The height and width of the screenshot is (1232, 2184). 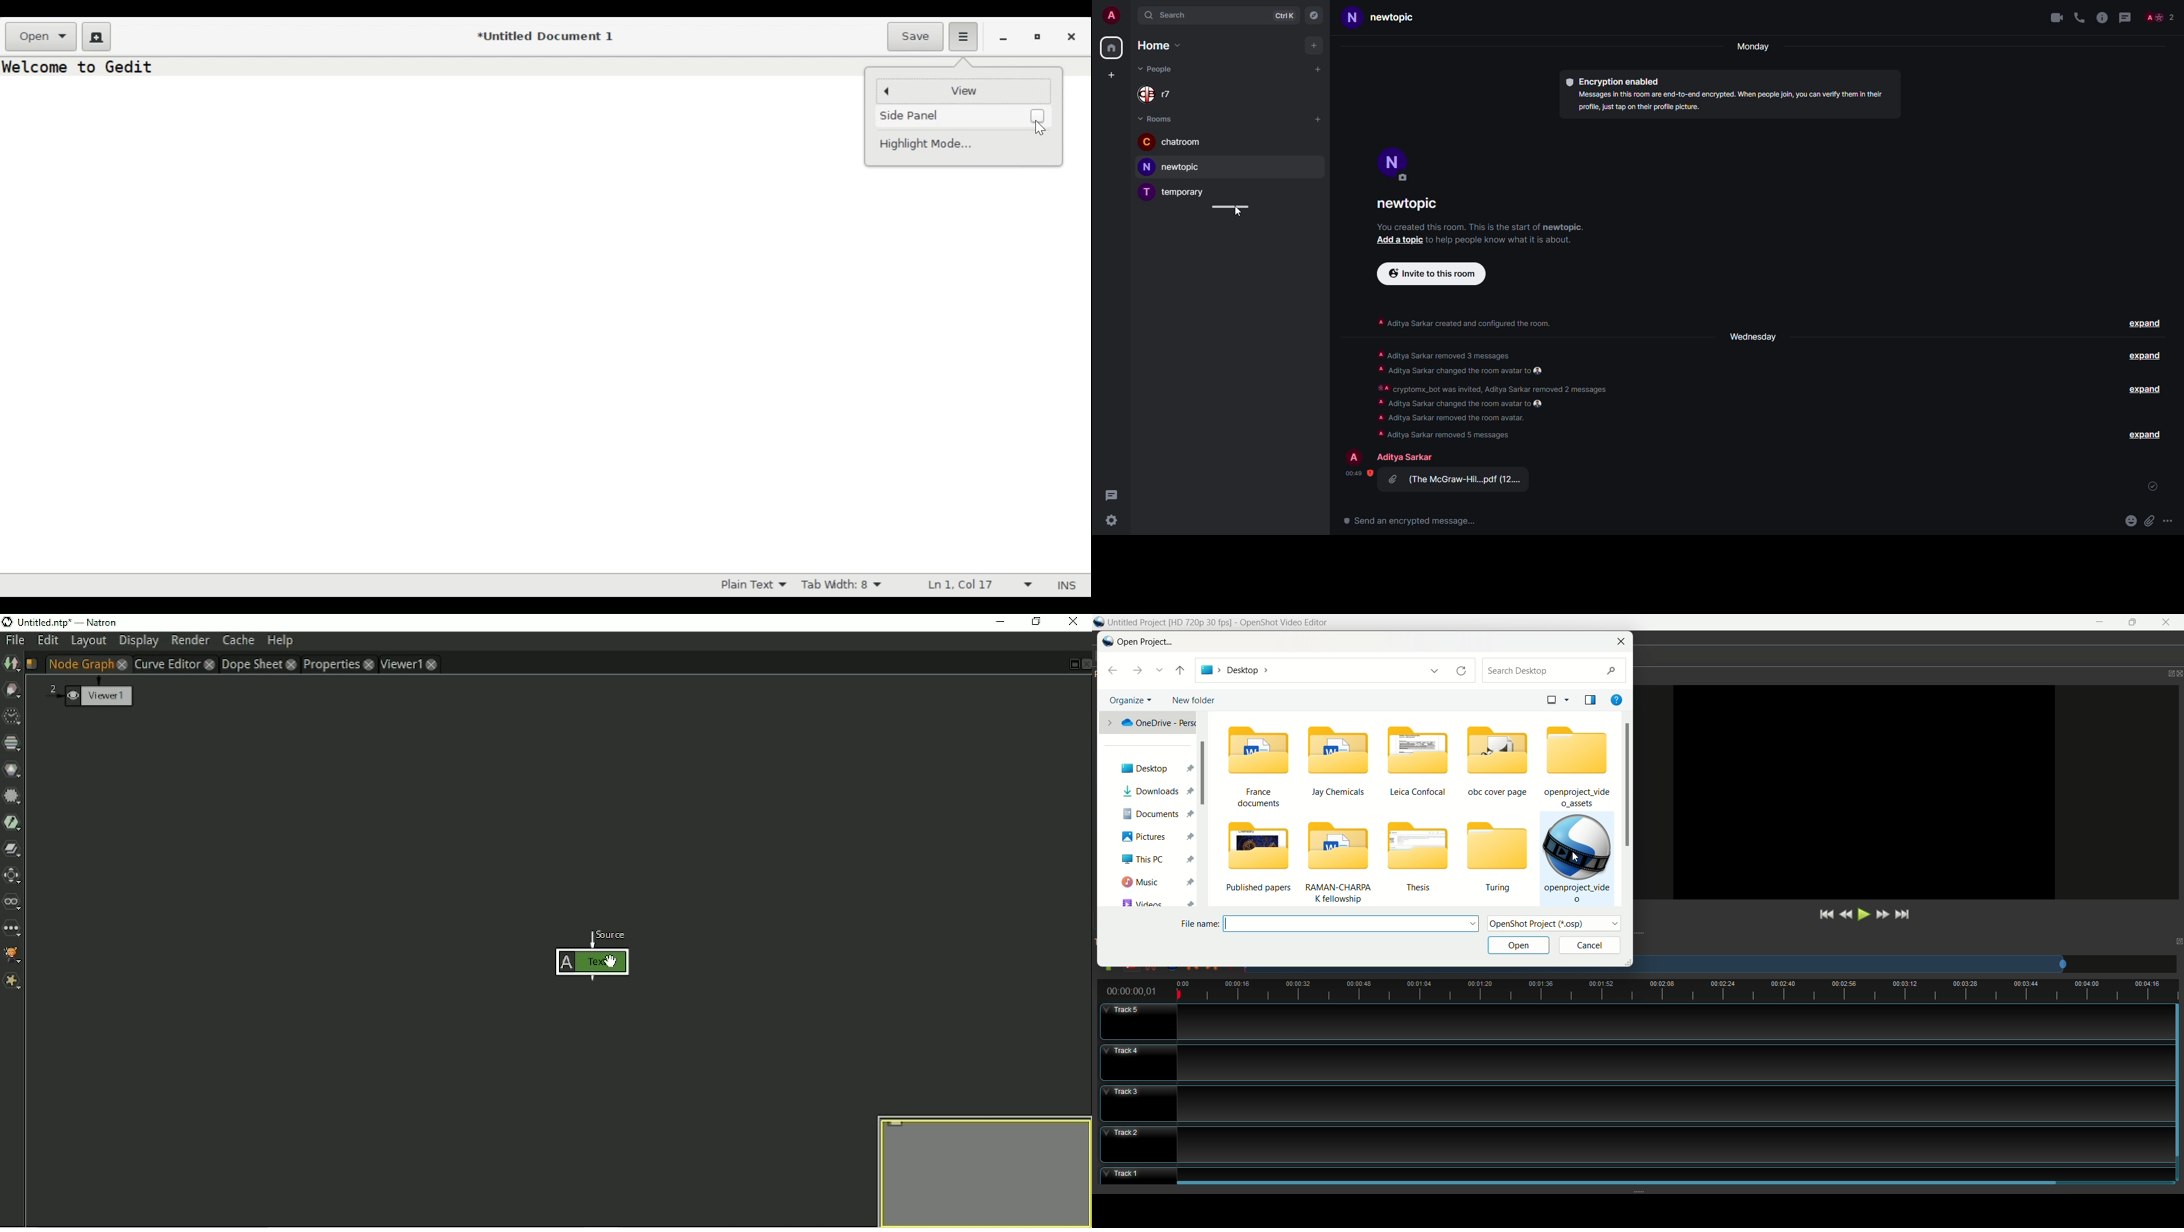 I want to click on adjust, so click(x=1229, y=206).